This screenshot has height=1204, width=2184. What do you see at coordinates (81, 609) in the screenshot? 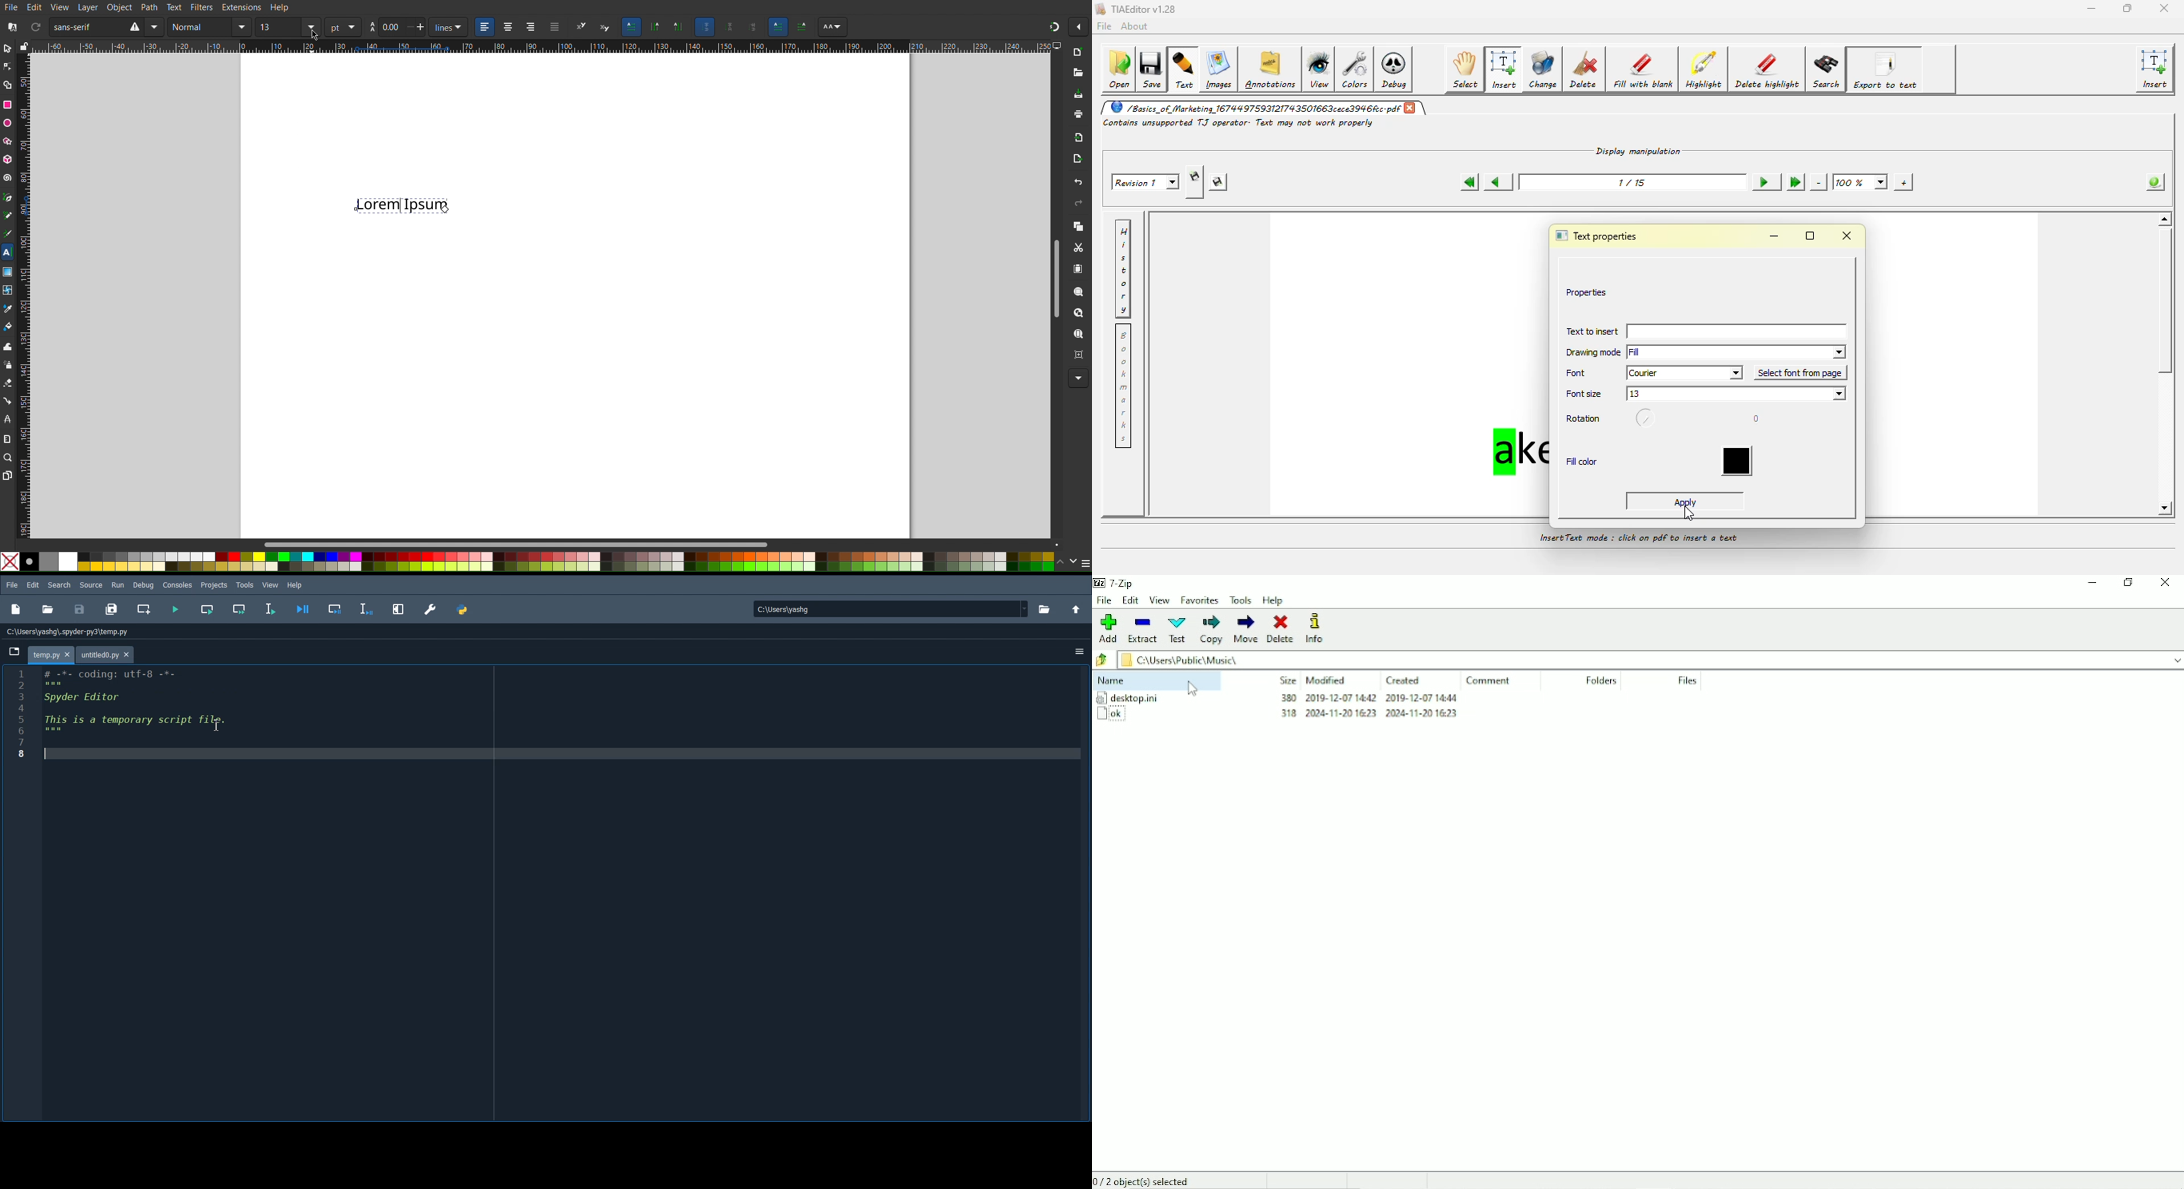
I see `Save File` at bounding box center [81, 609].